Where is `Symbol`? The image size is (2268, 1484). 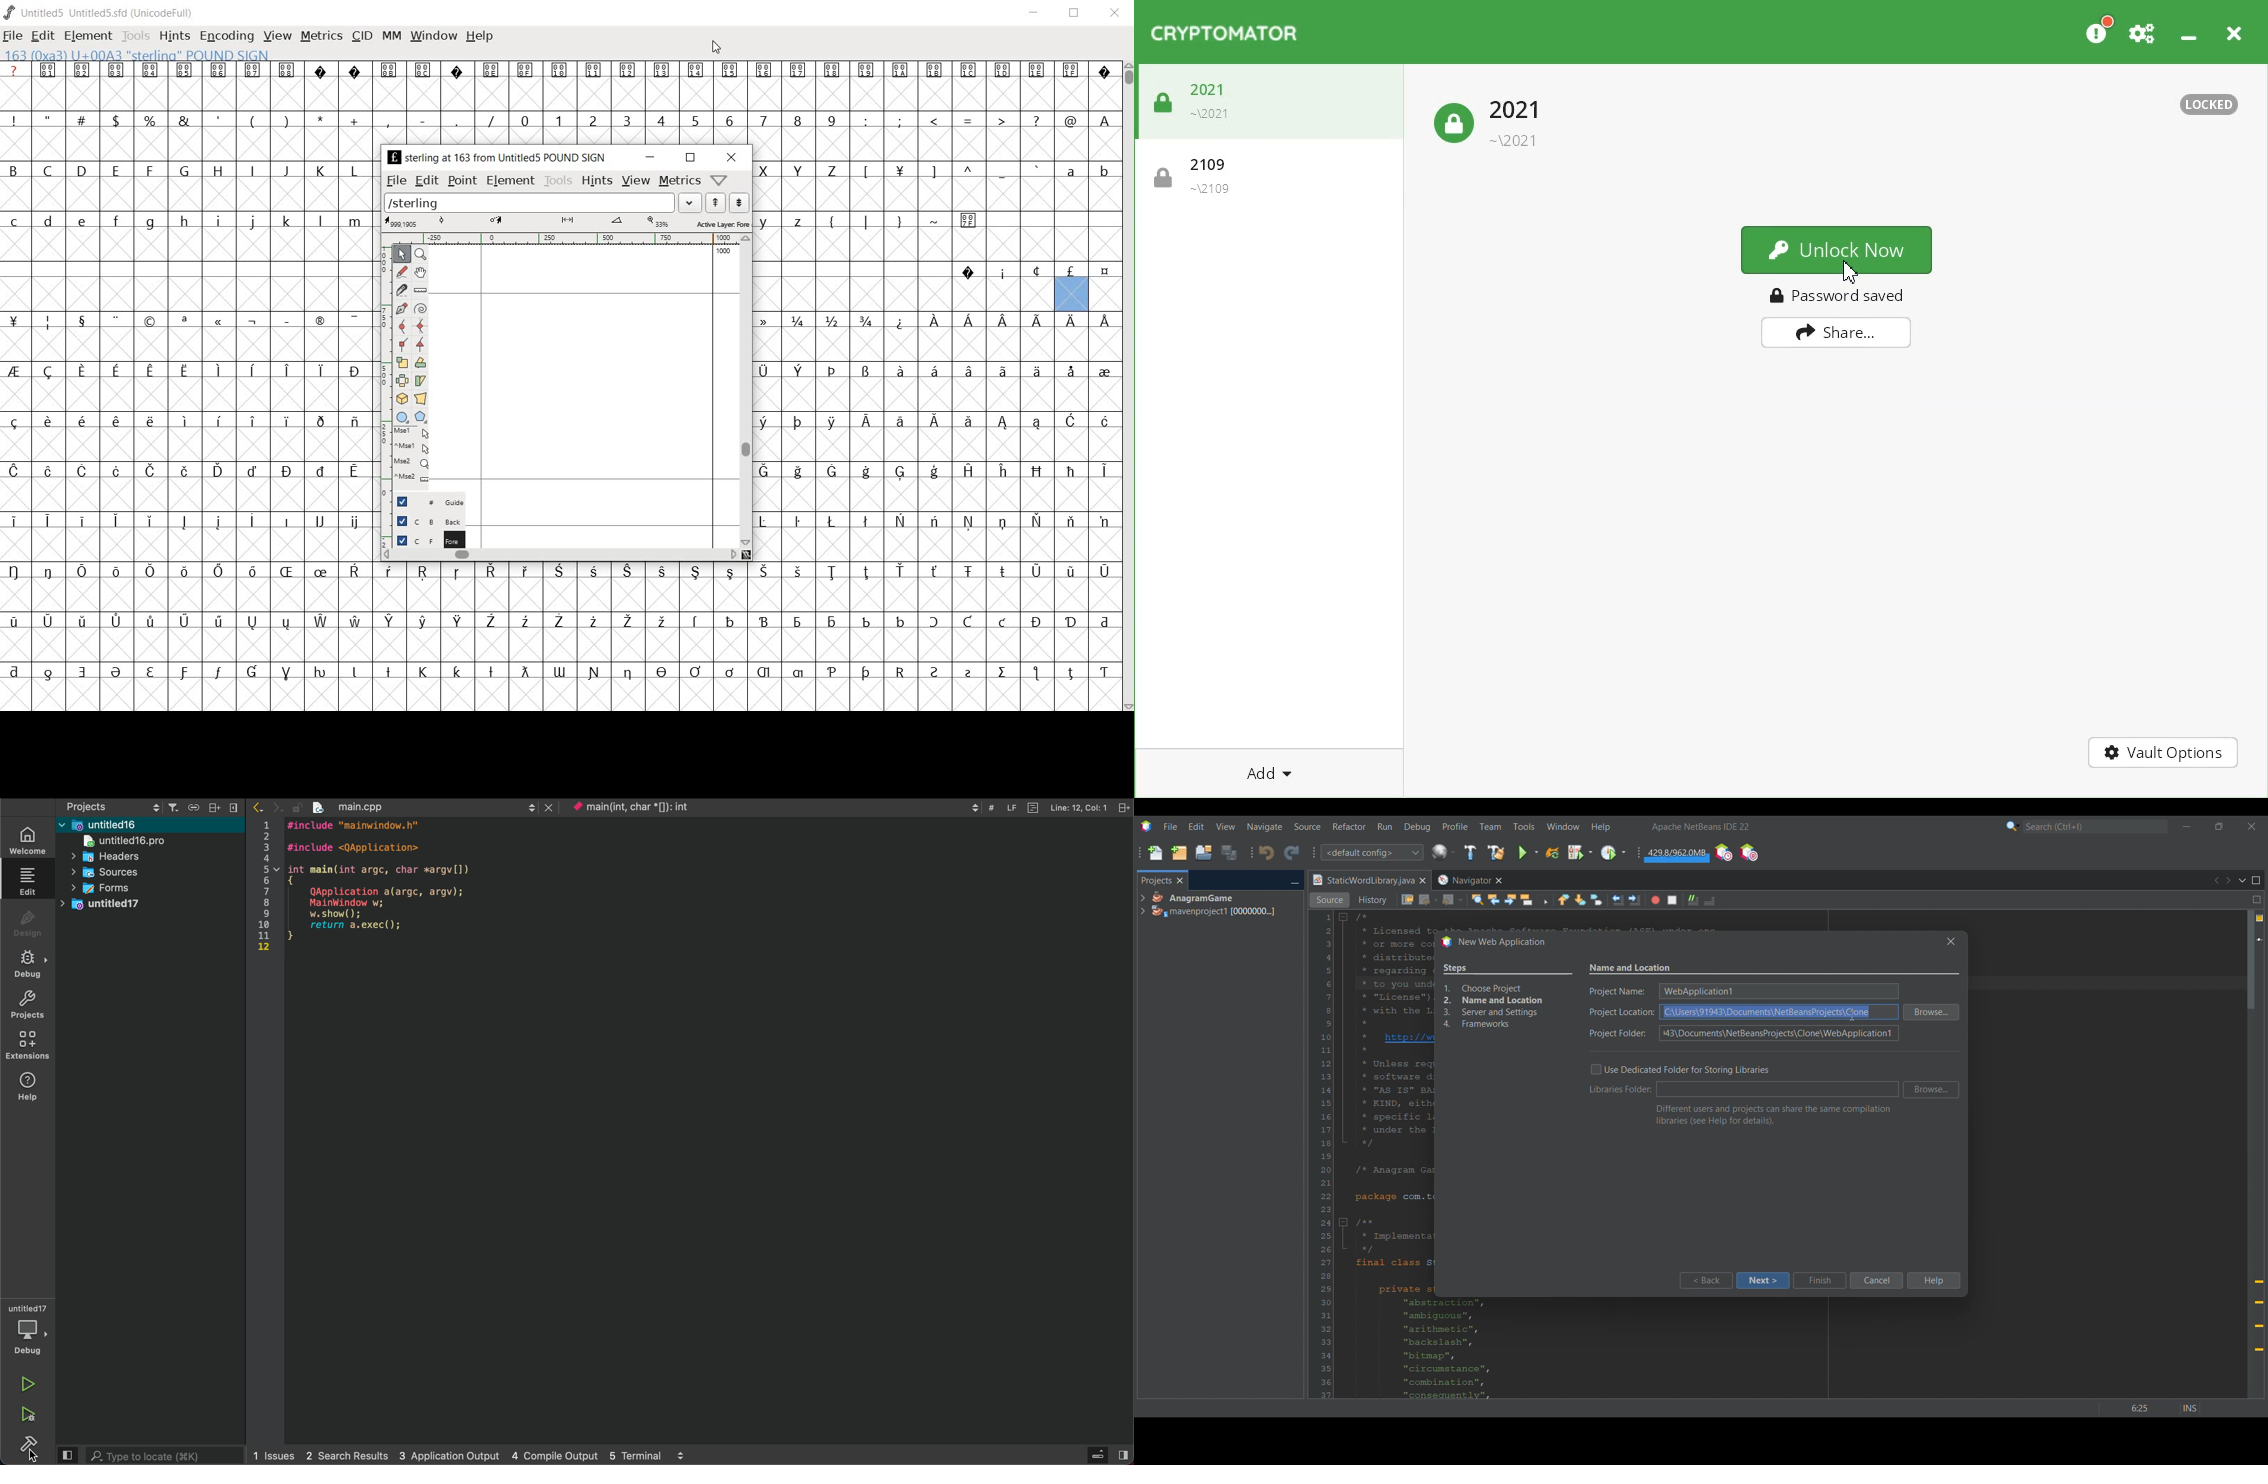
Symbol is located at coordinates (490, 622).